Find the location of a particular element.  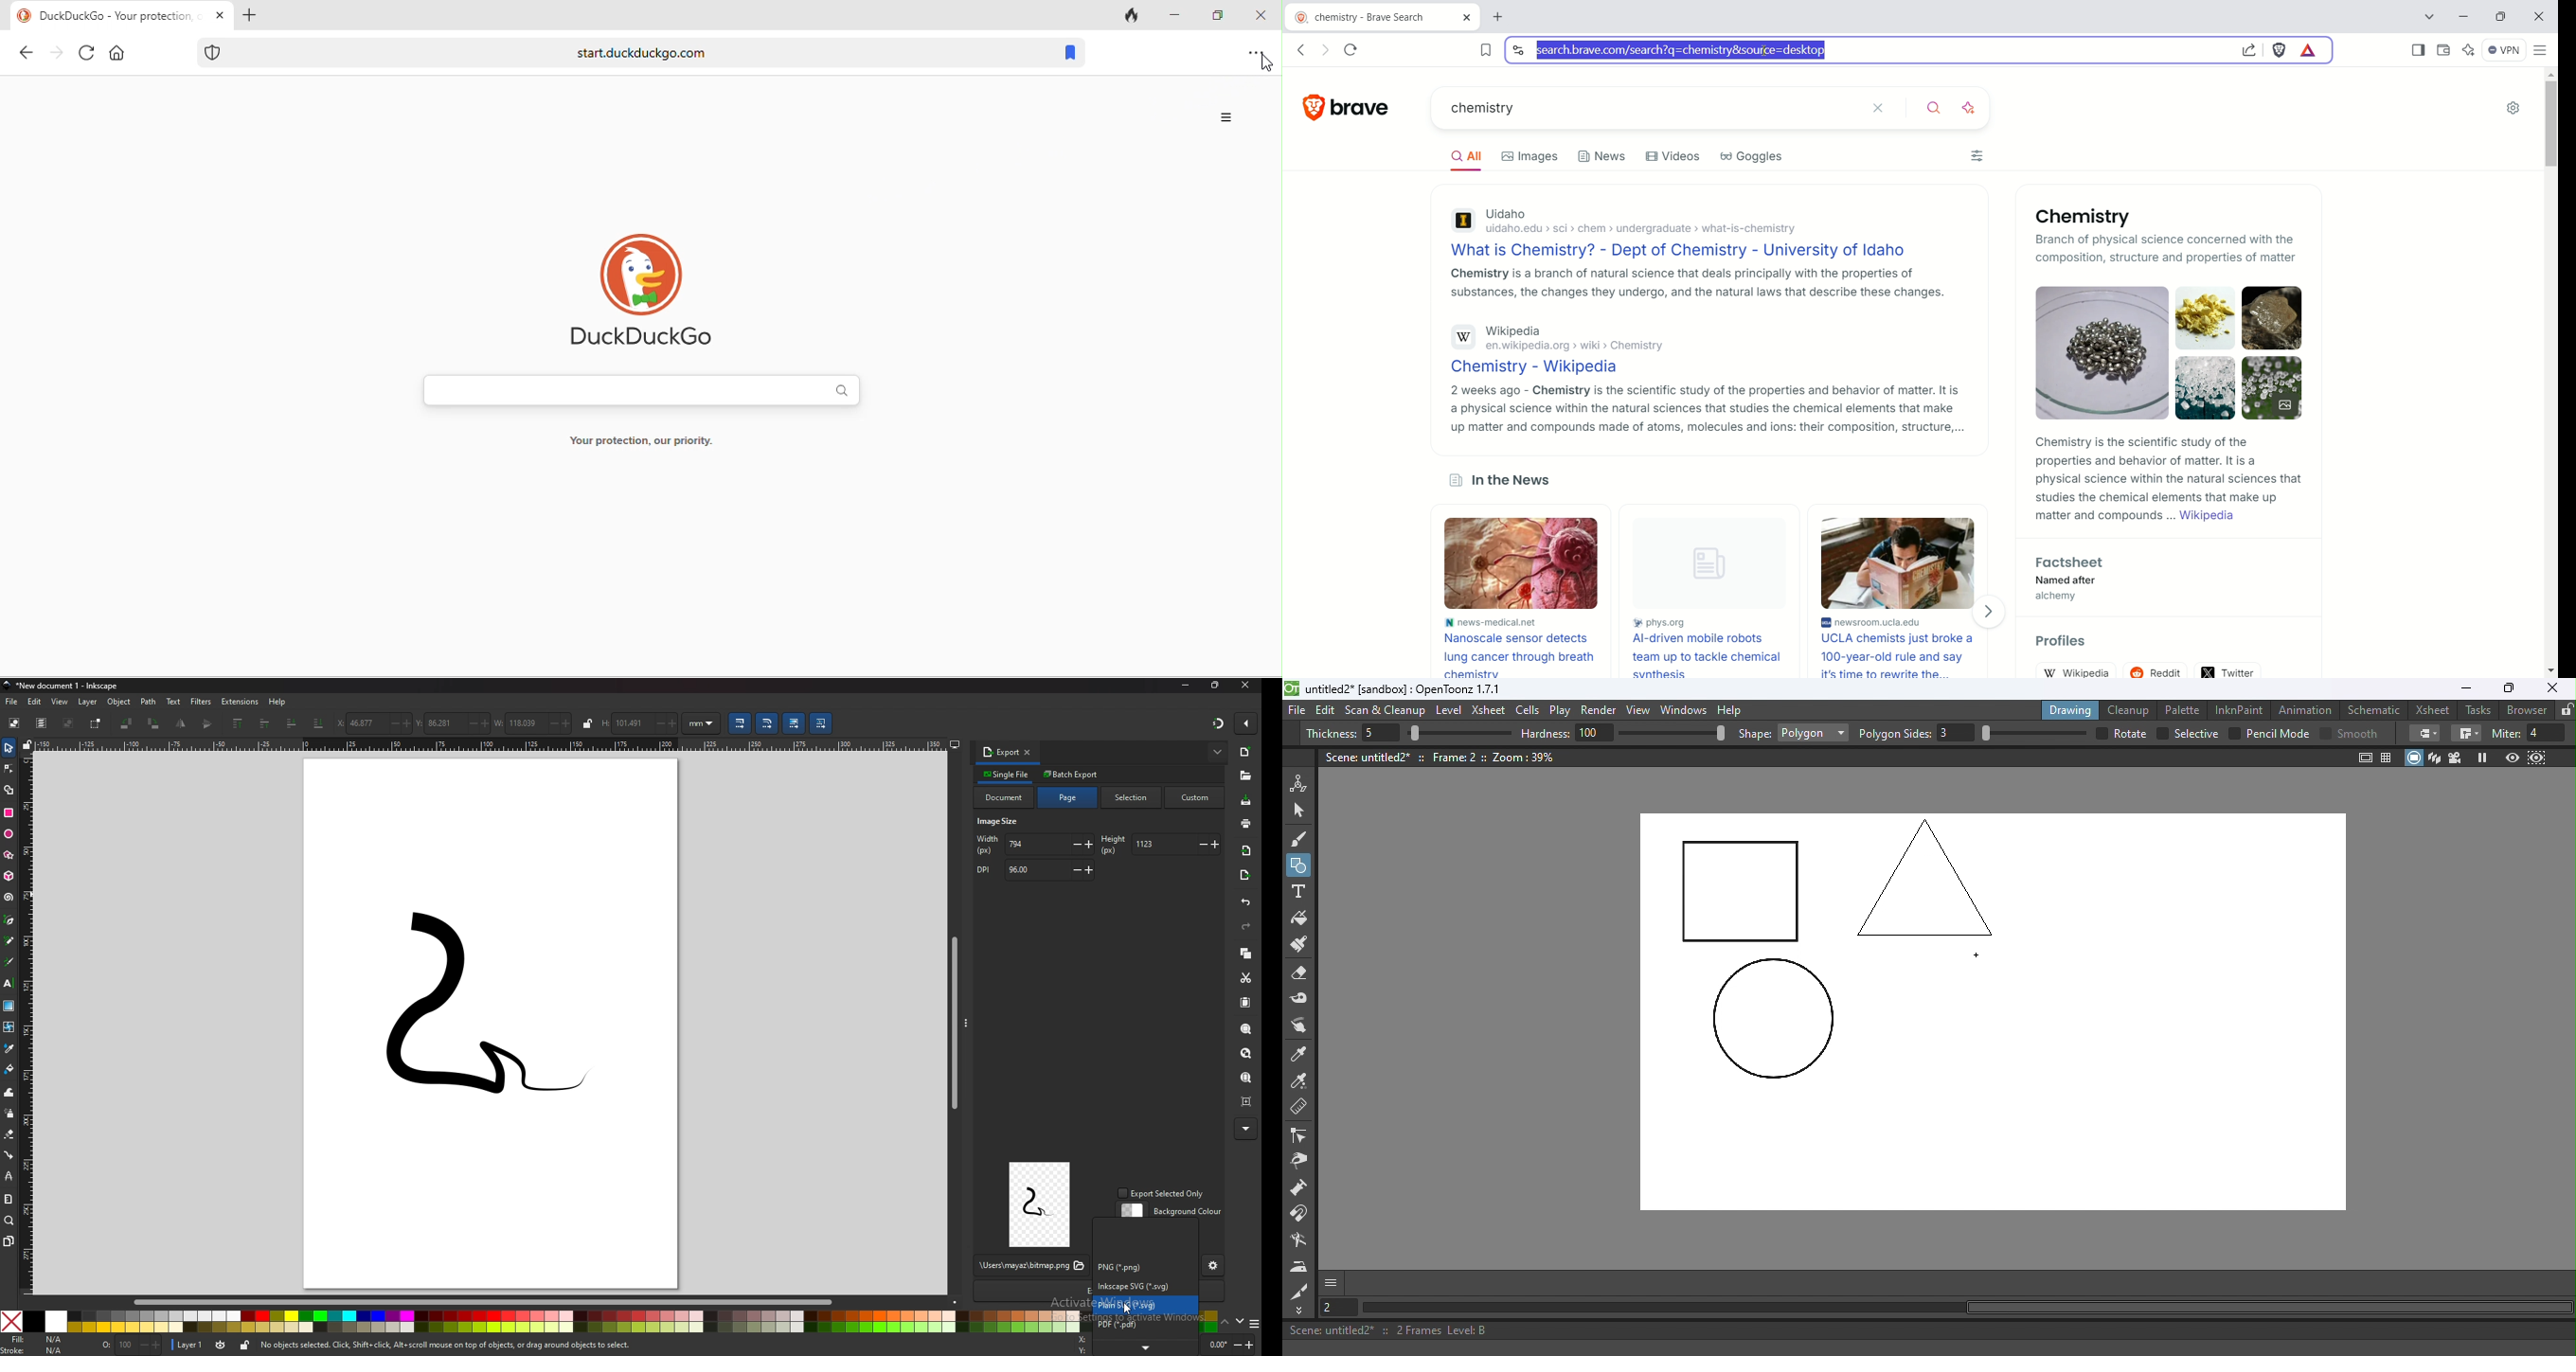

wikipedia is located at coordinates (2075, 669).